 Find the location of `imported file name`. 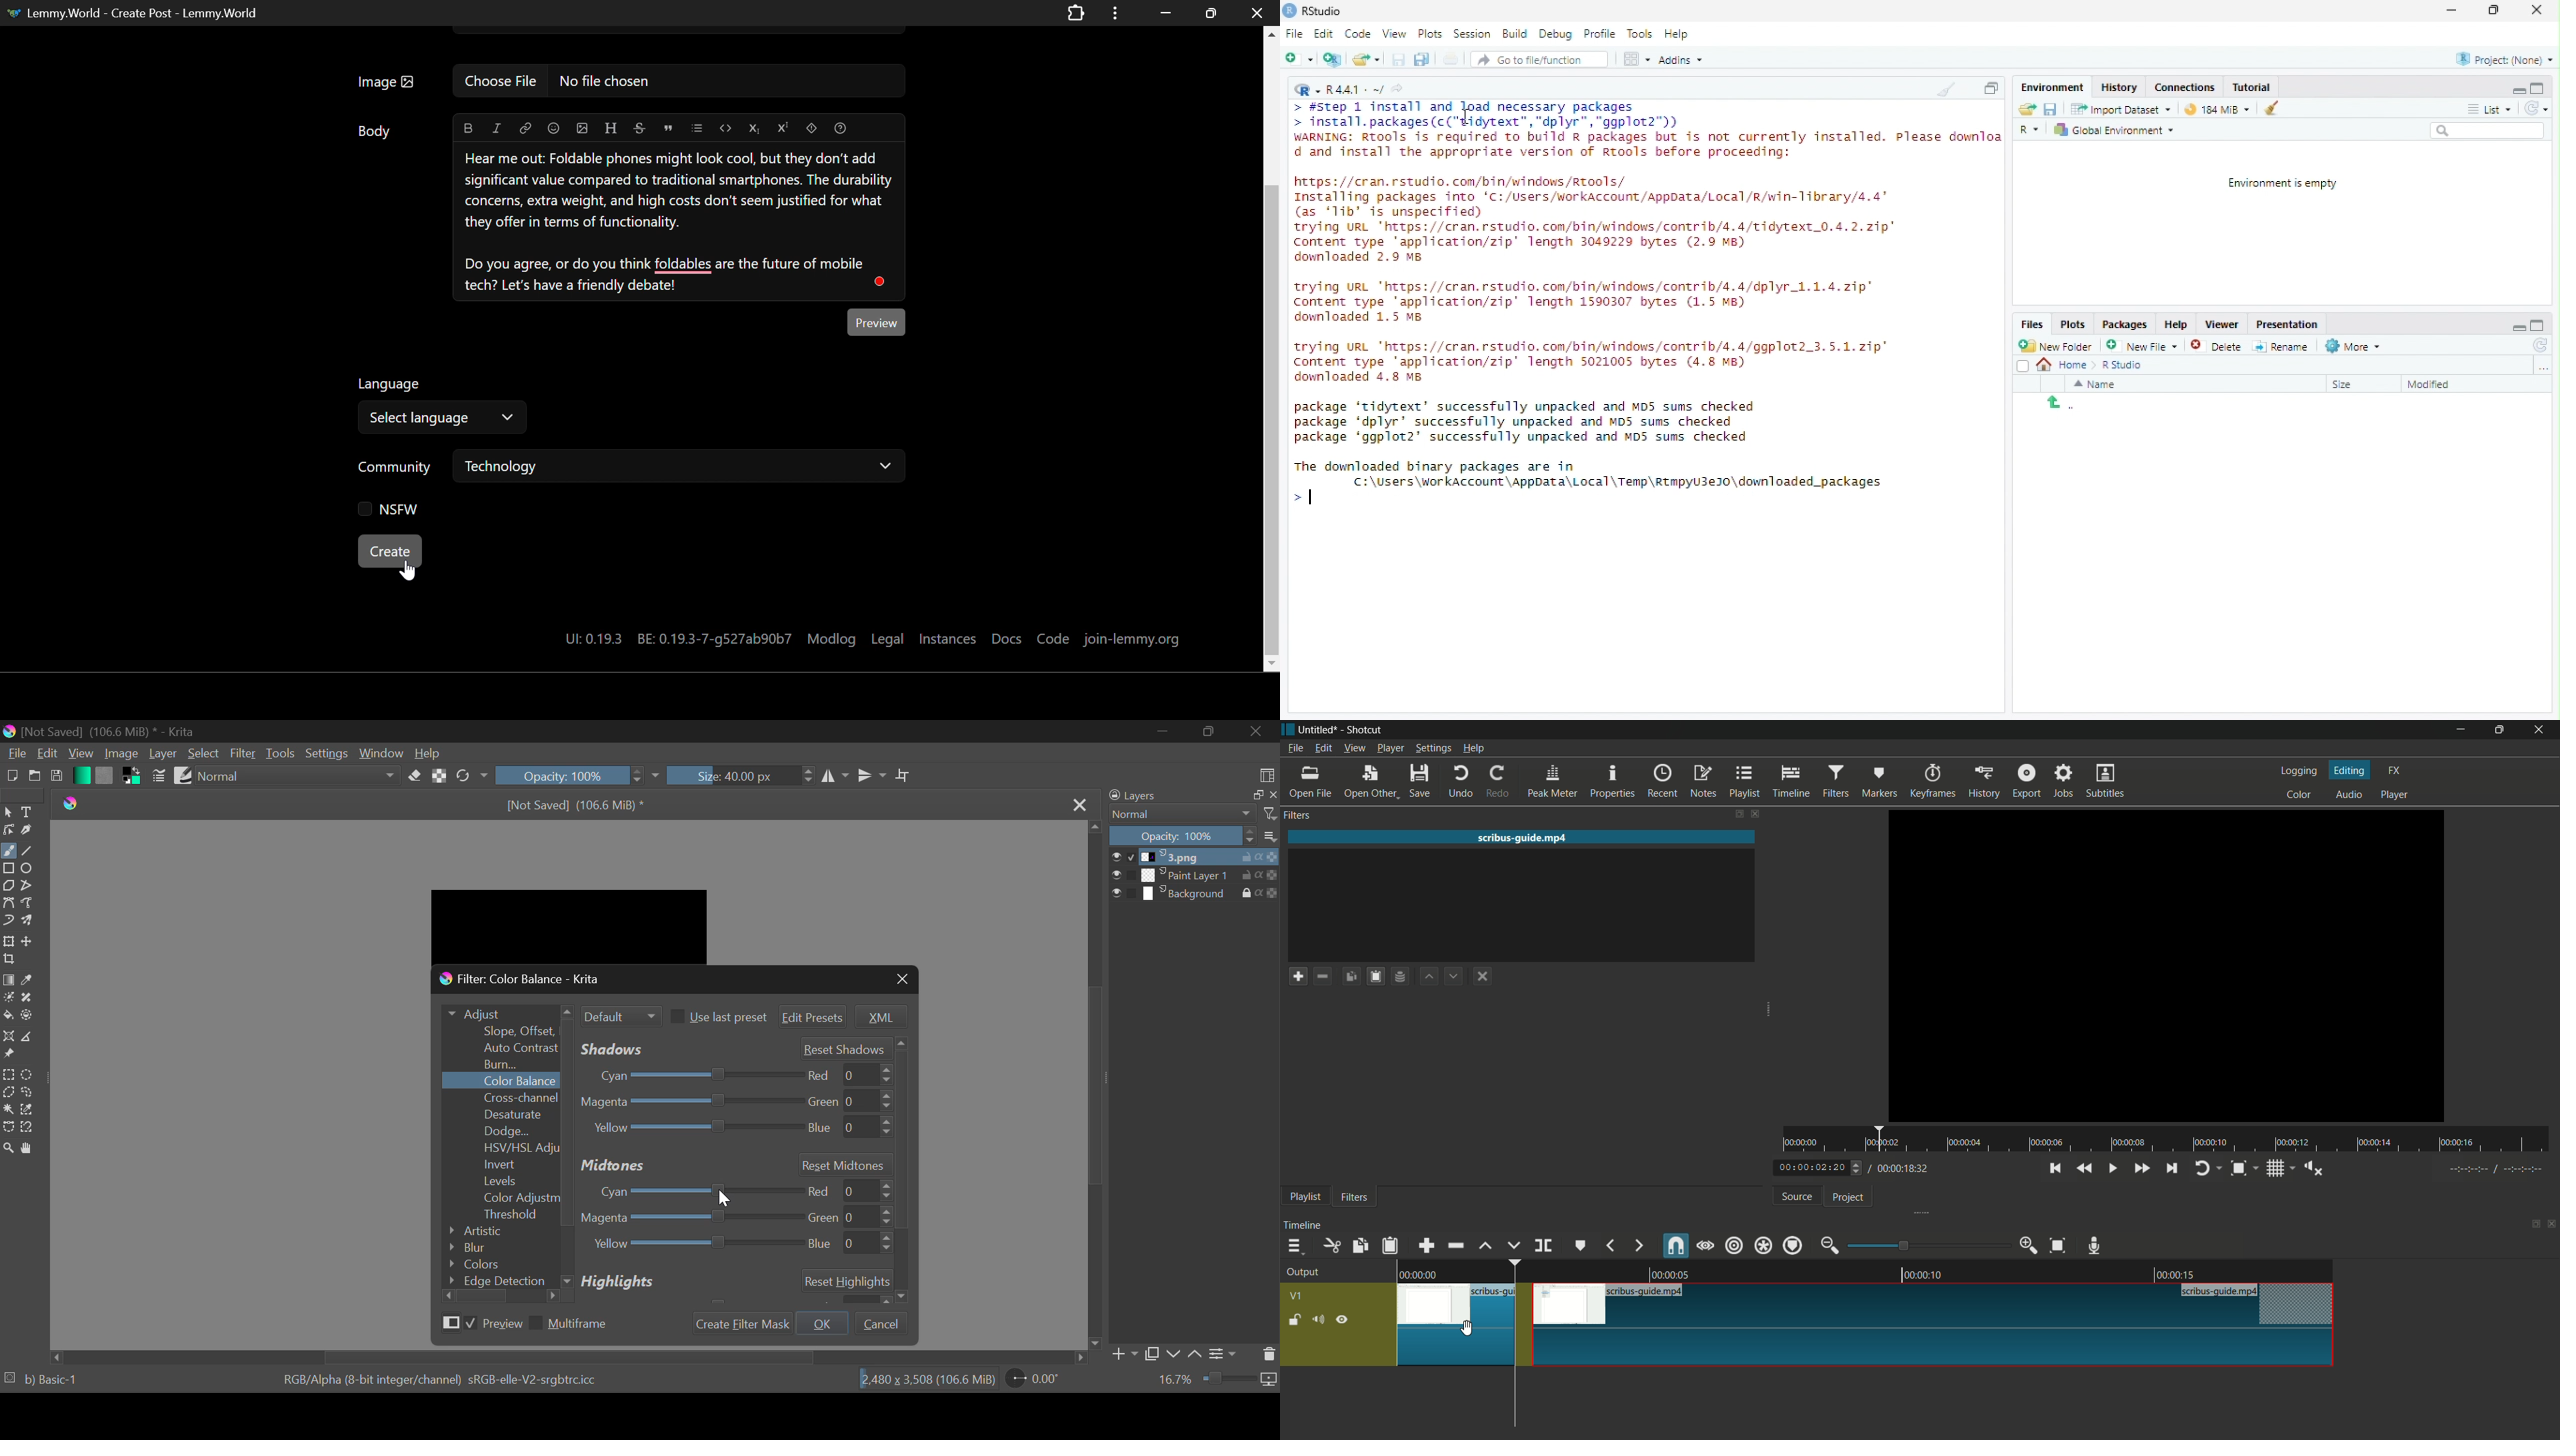

imported file name is located at coordinates (1523, 837).